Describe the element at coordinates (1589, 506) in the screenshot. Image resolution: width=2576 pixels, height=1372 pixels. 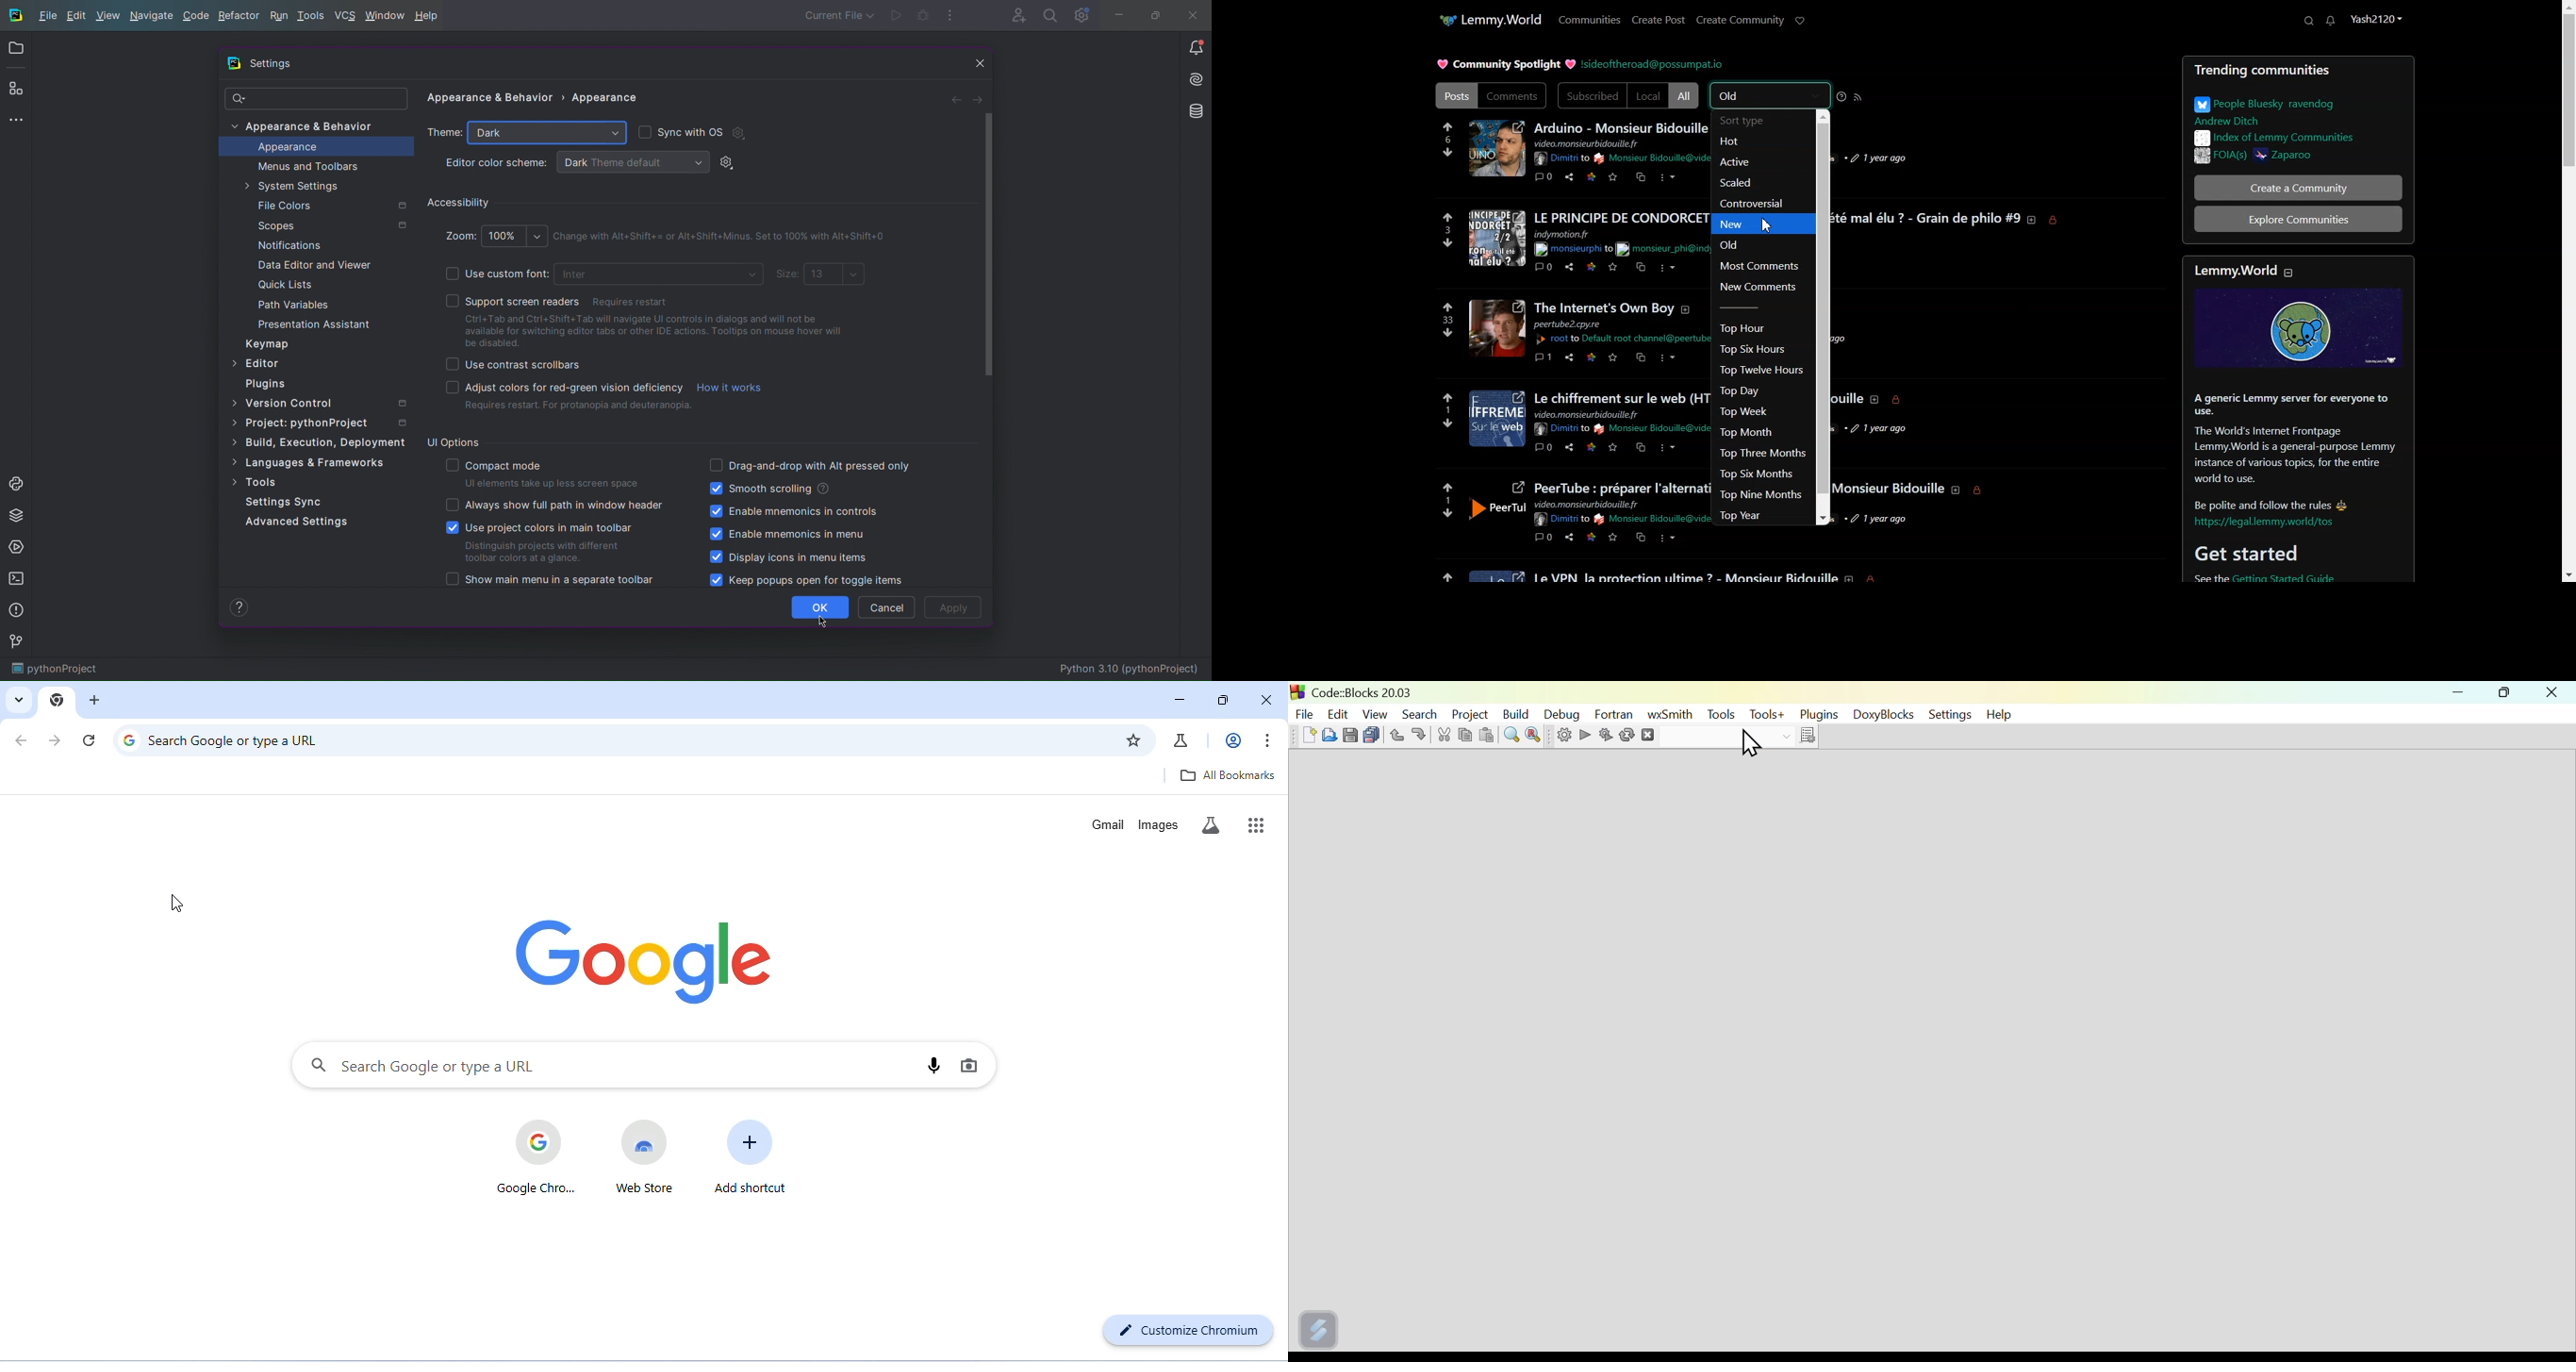
I see `` at that location.